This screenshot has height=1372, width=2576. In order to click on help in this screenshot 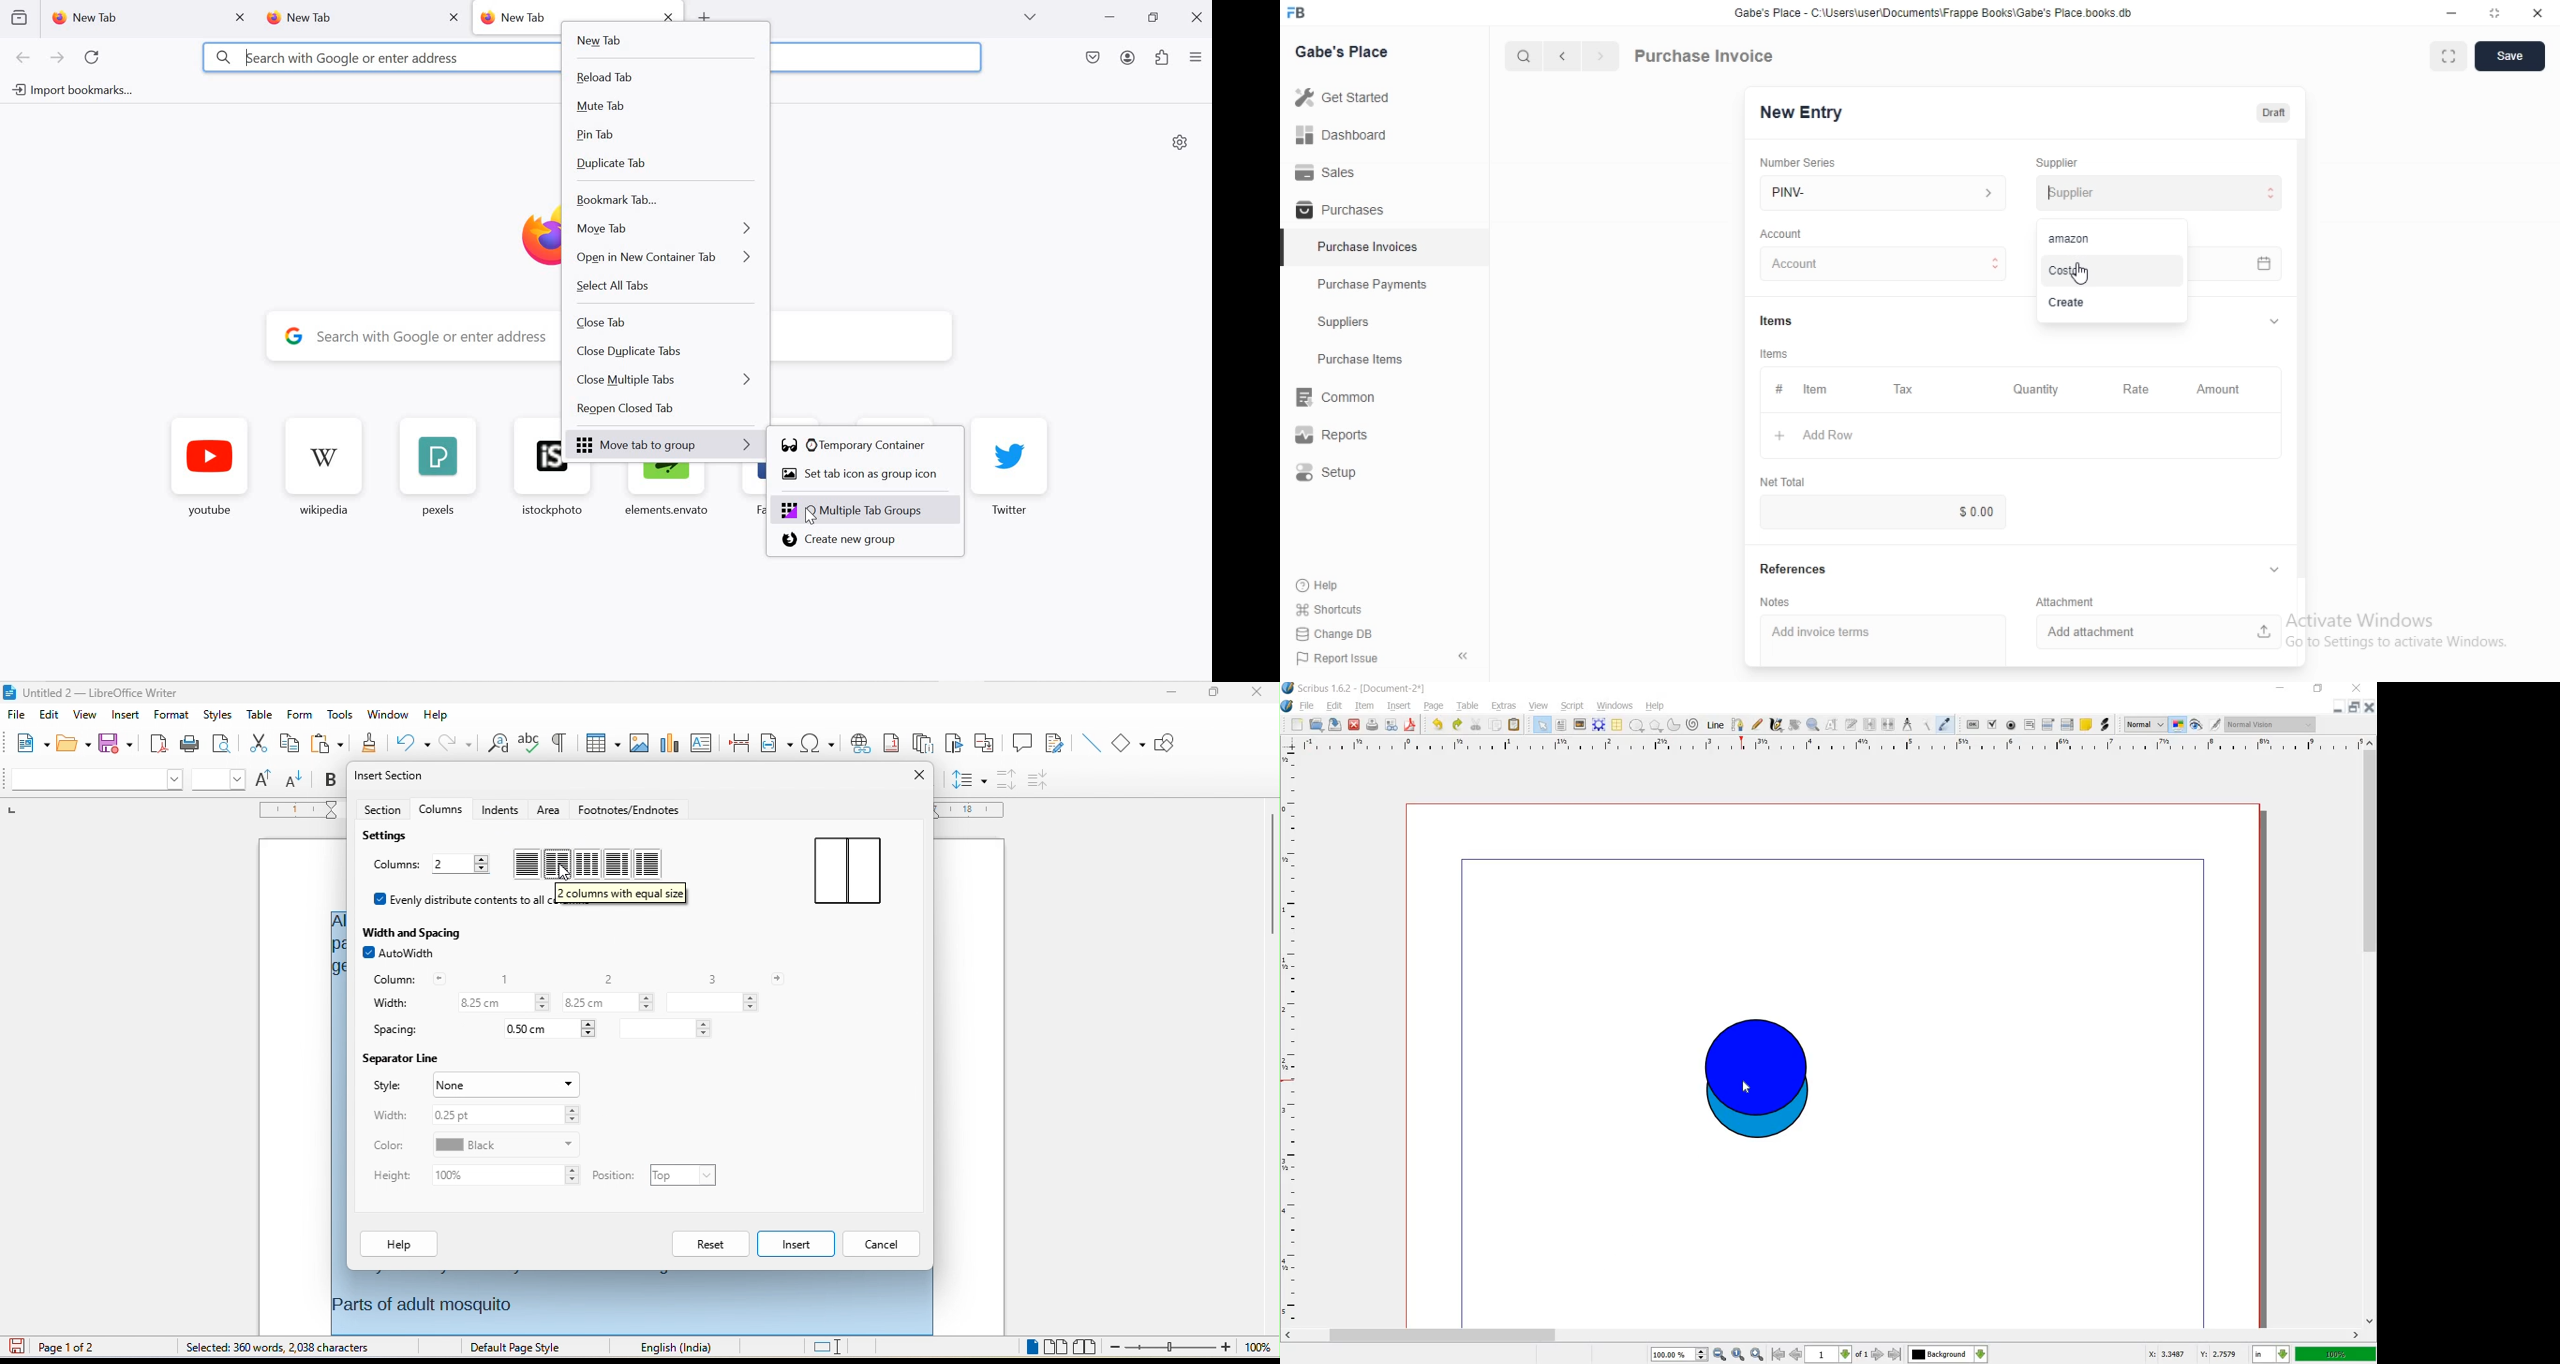, I will do `click(400, 1245)`.